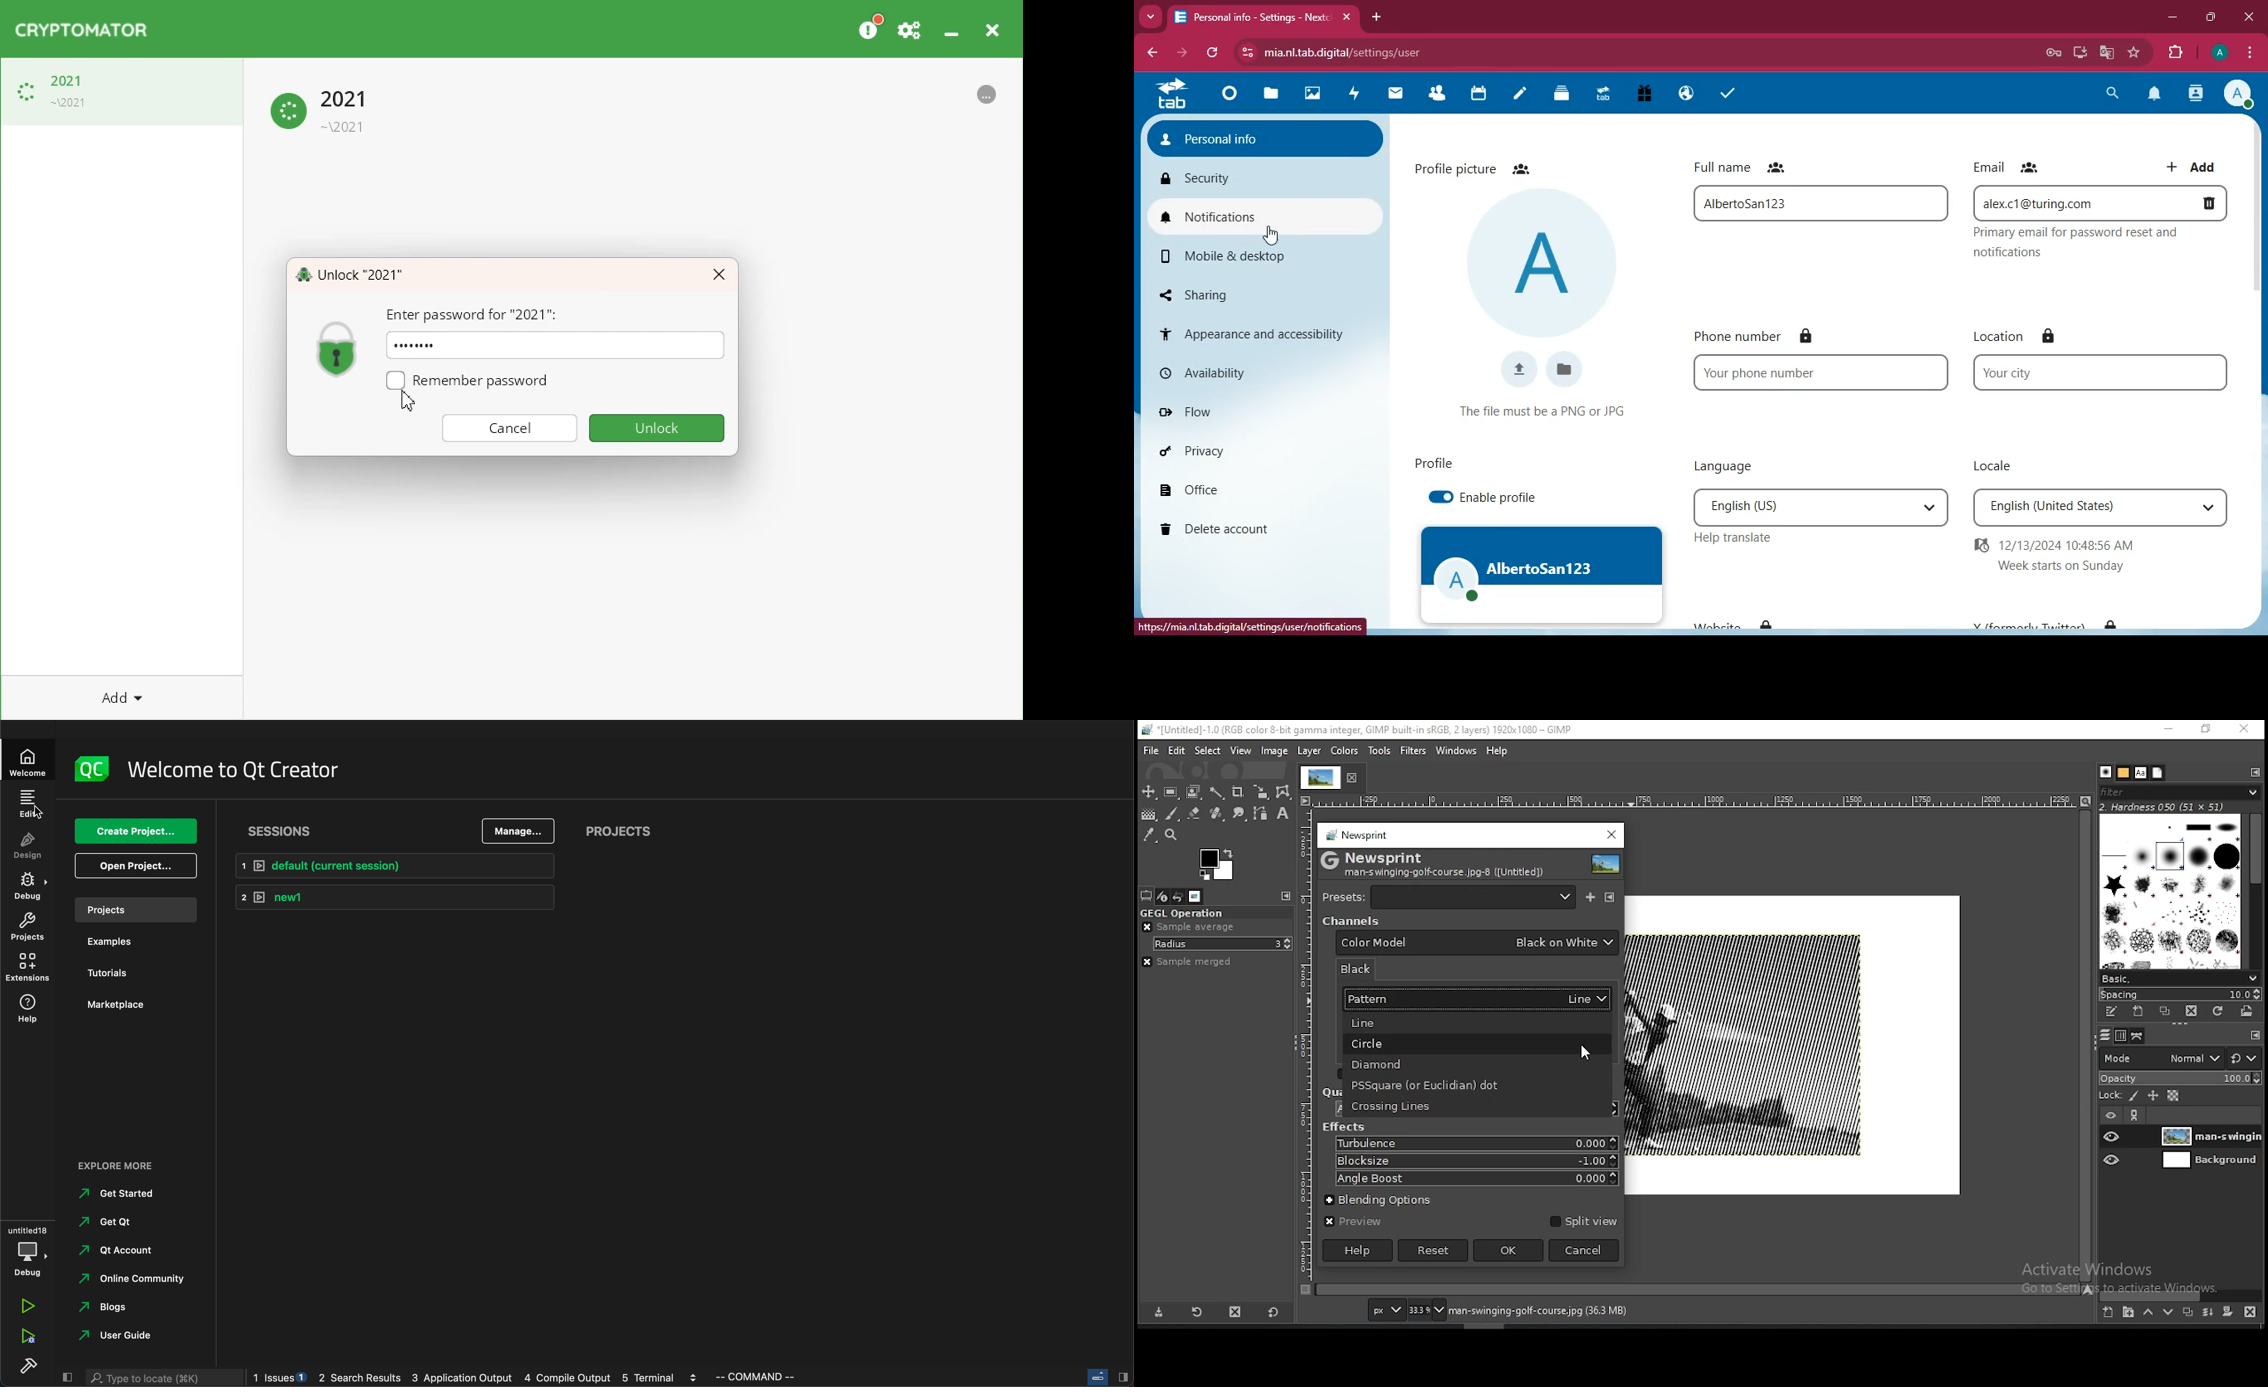  What do you see at coordinates (2176, 55) in the screenshot?
I see `extensions` at bounding box center [2176, 55].